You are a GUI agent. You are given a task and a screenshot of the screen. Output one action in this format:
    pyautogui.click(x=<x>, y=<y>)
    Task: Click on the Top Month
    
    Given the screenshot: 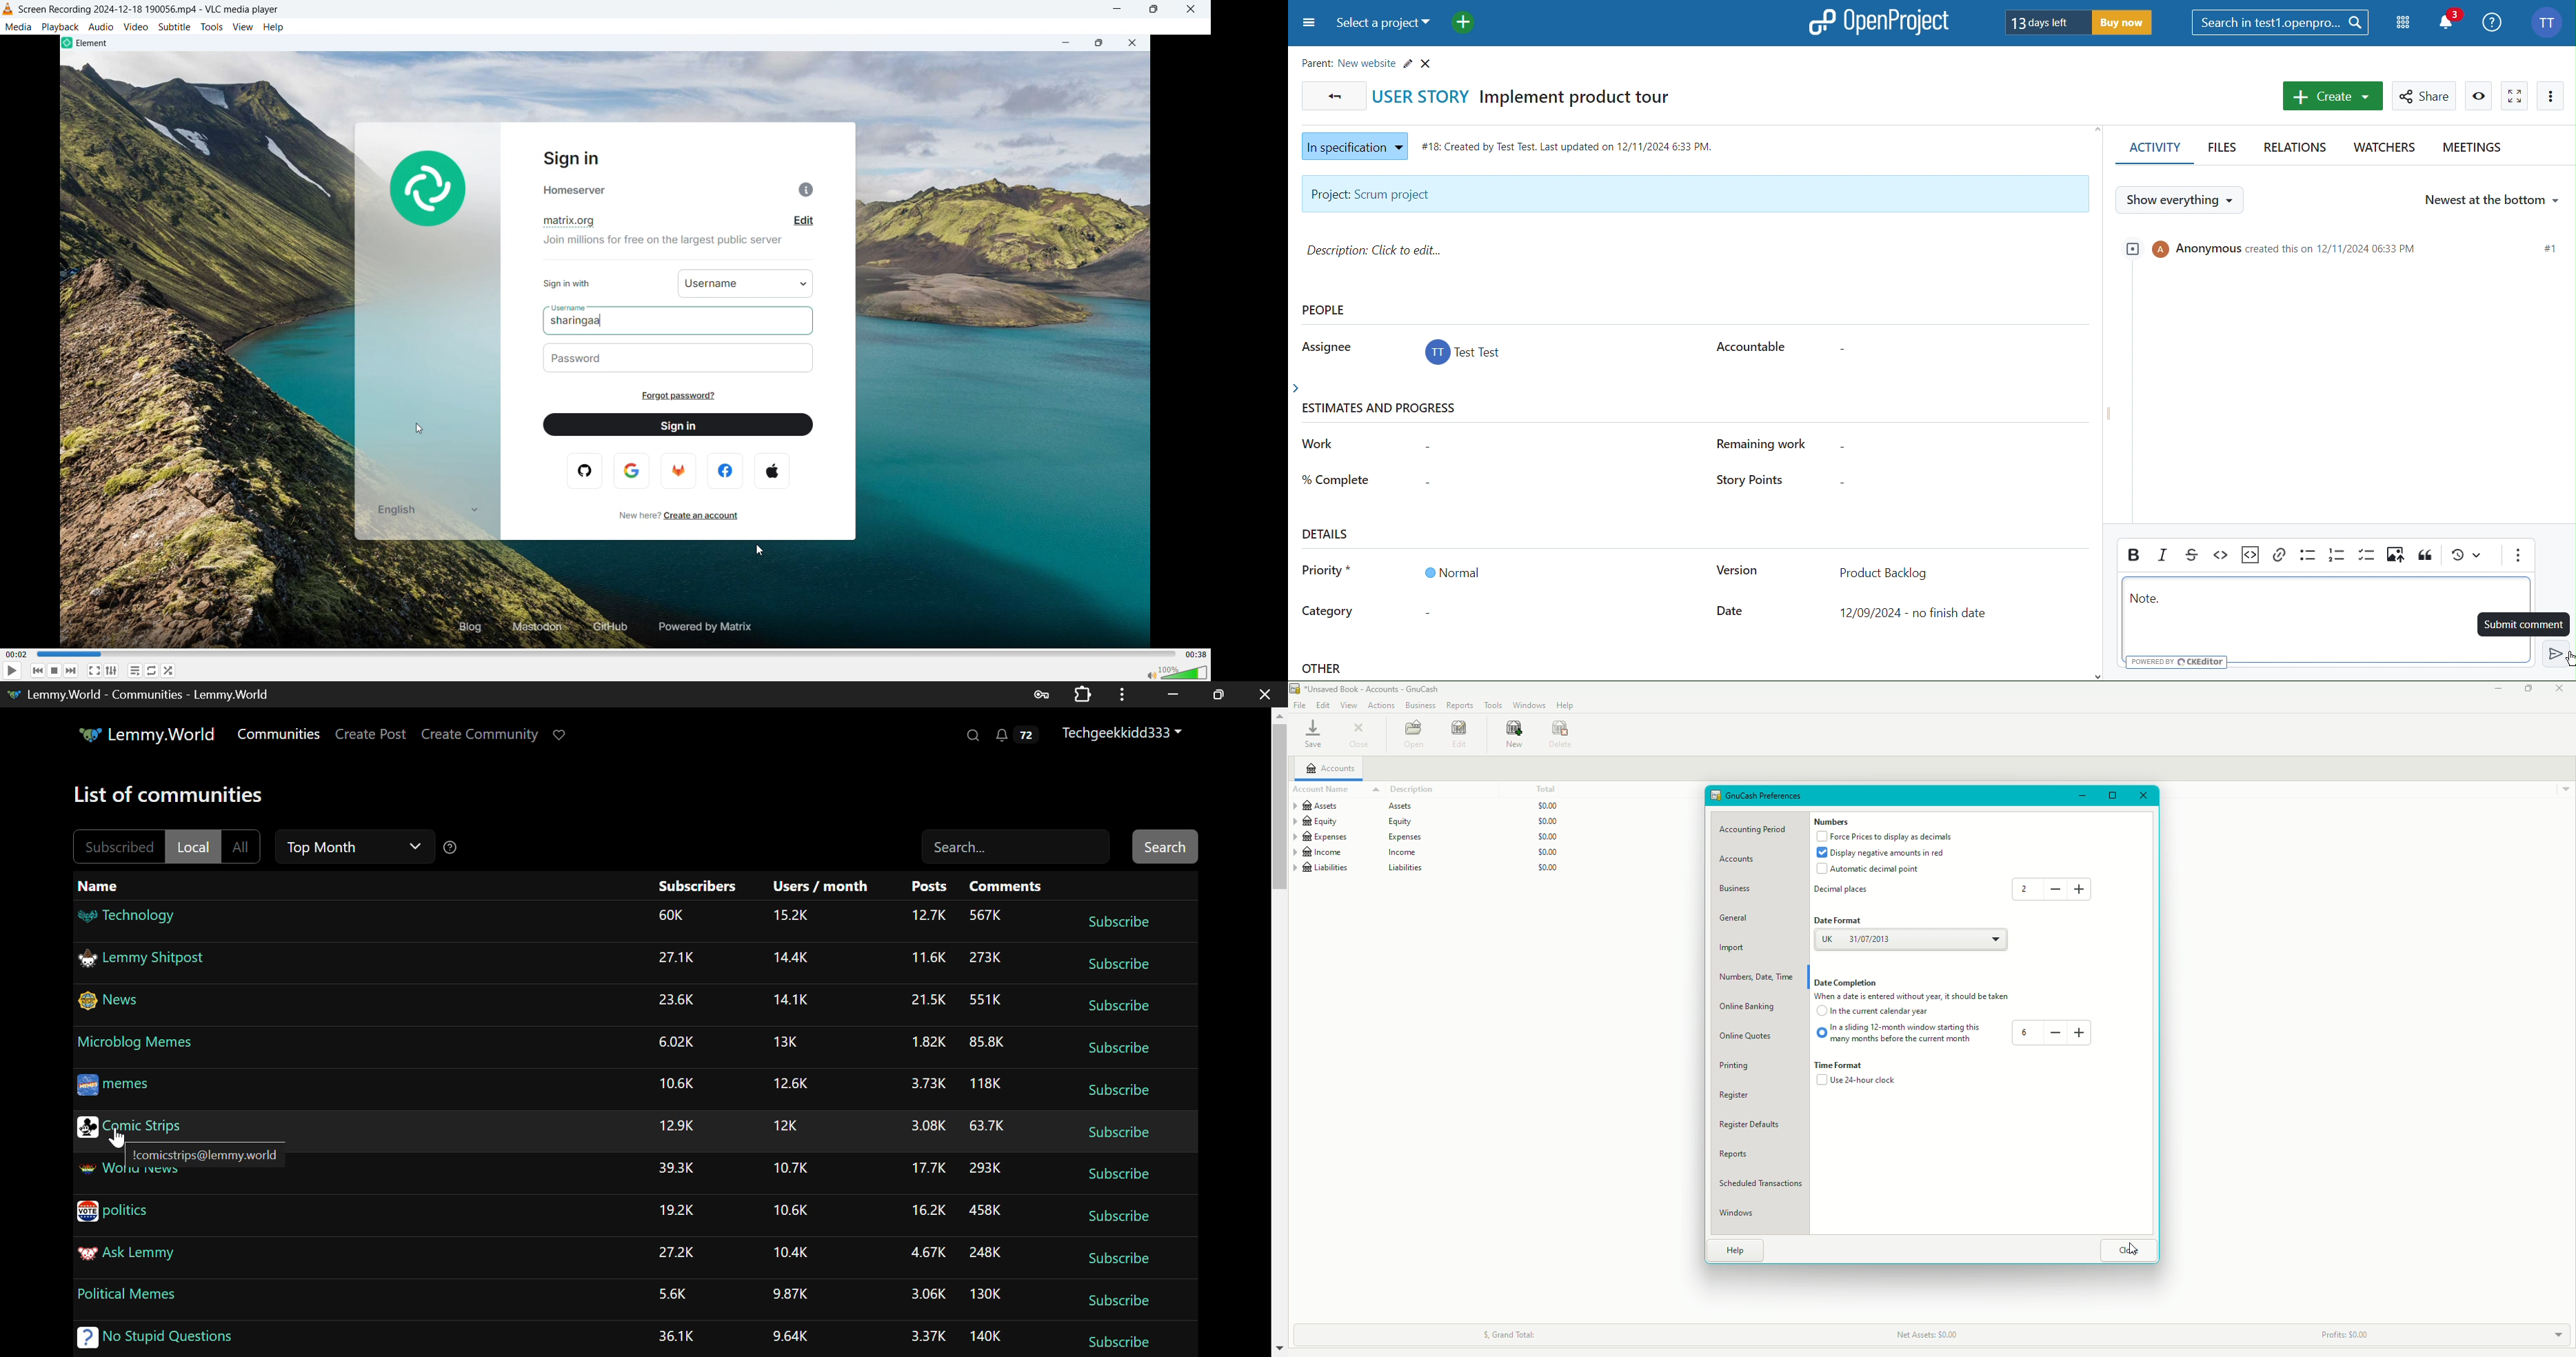 What is the action you would take?
    pyautogui.click(x=354, y=849)
    